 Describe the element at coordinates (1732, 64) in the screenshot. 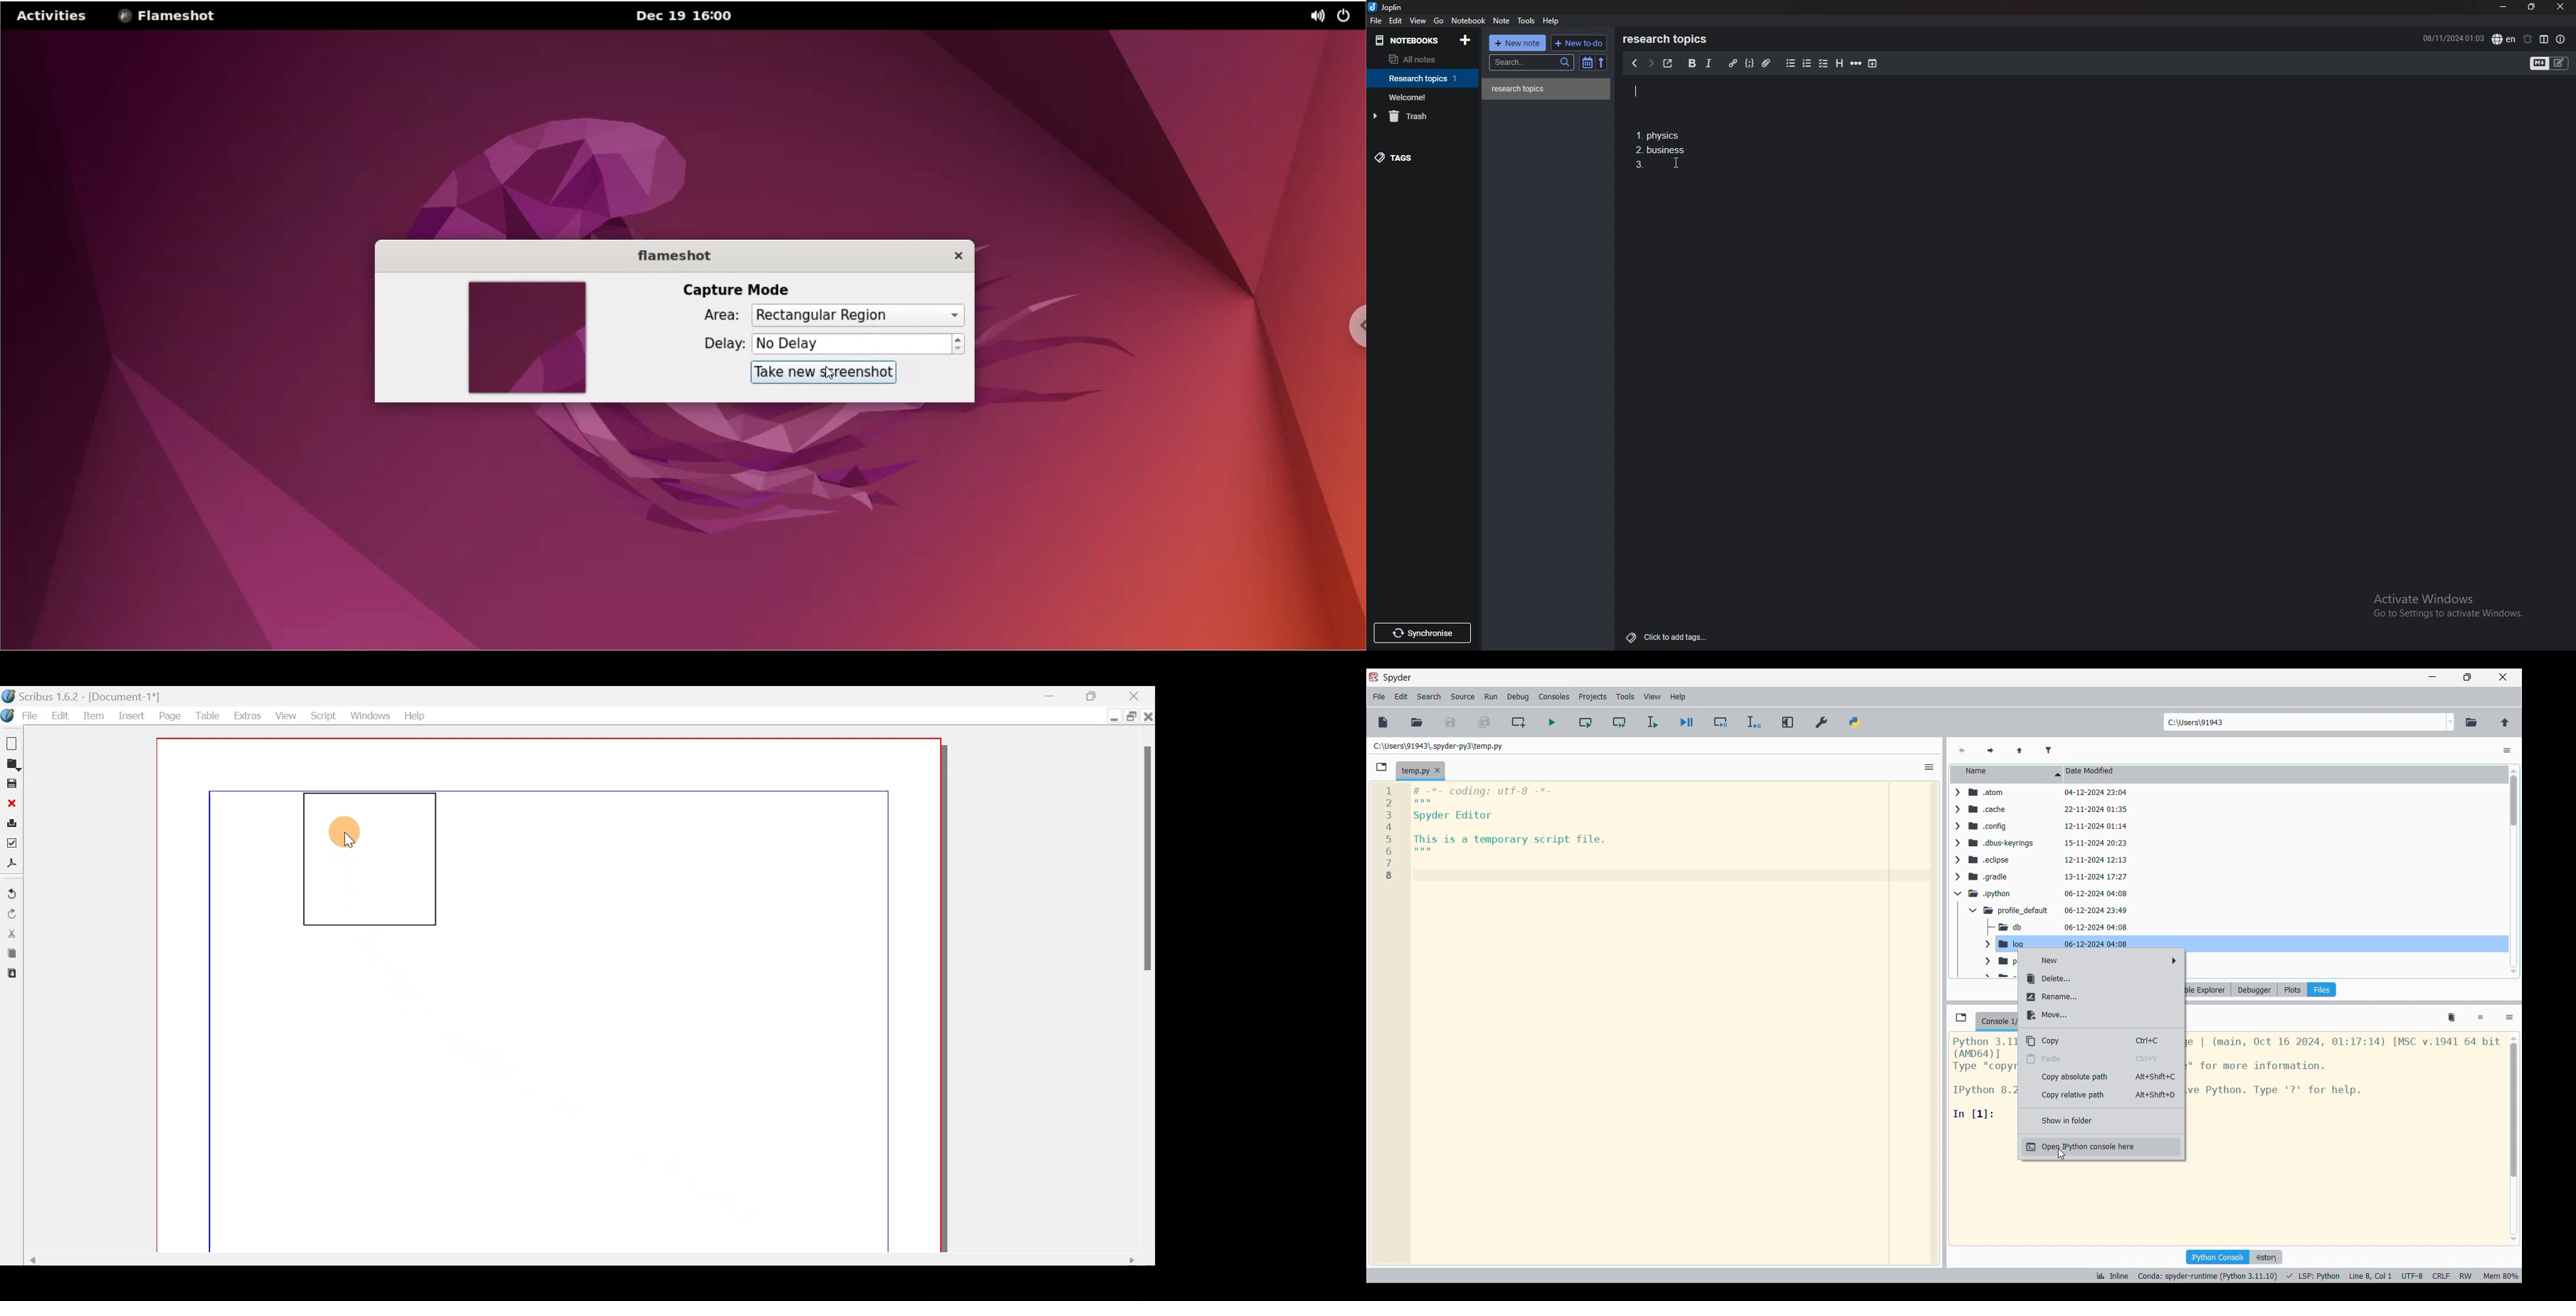

I see `hyperlink` at that location.